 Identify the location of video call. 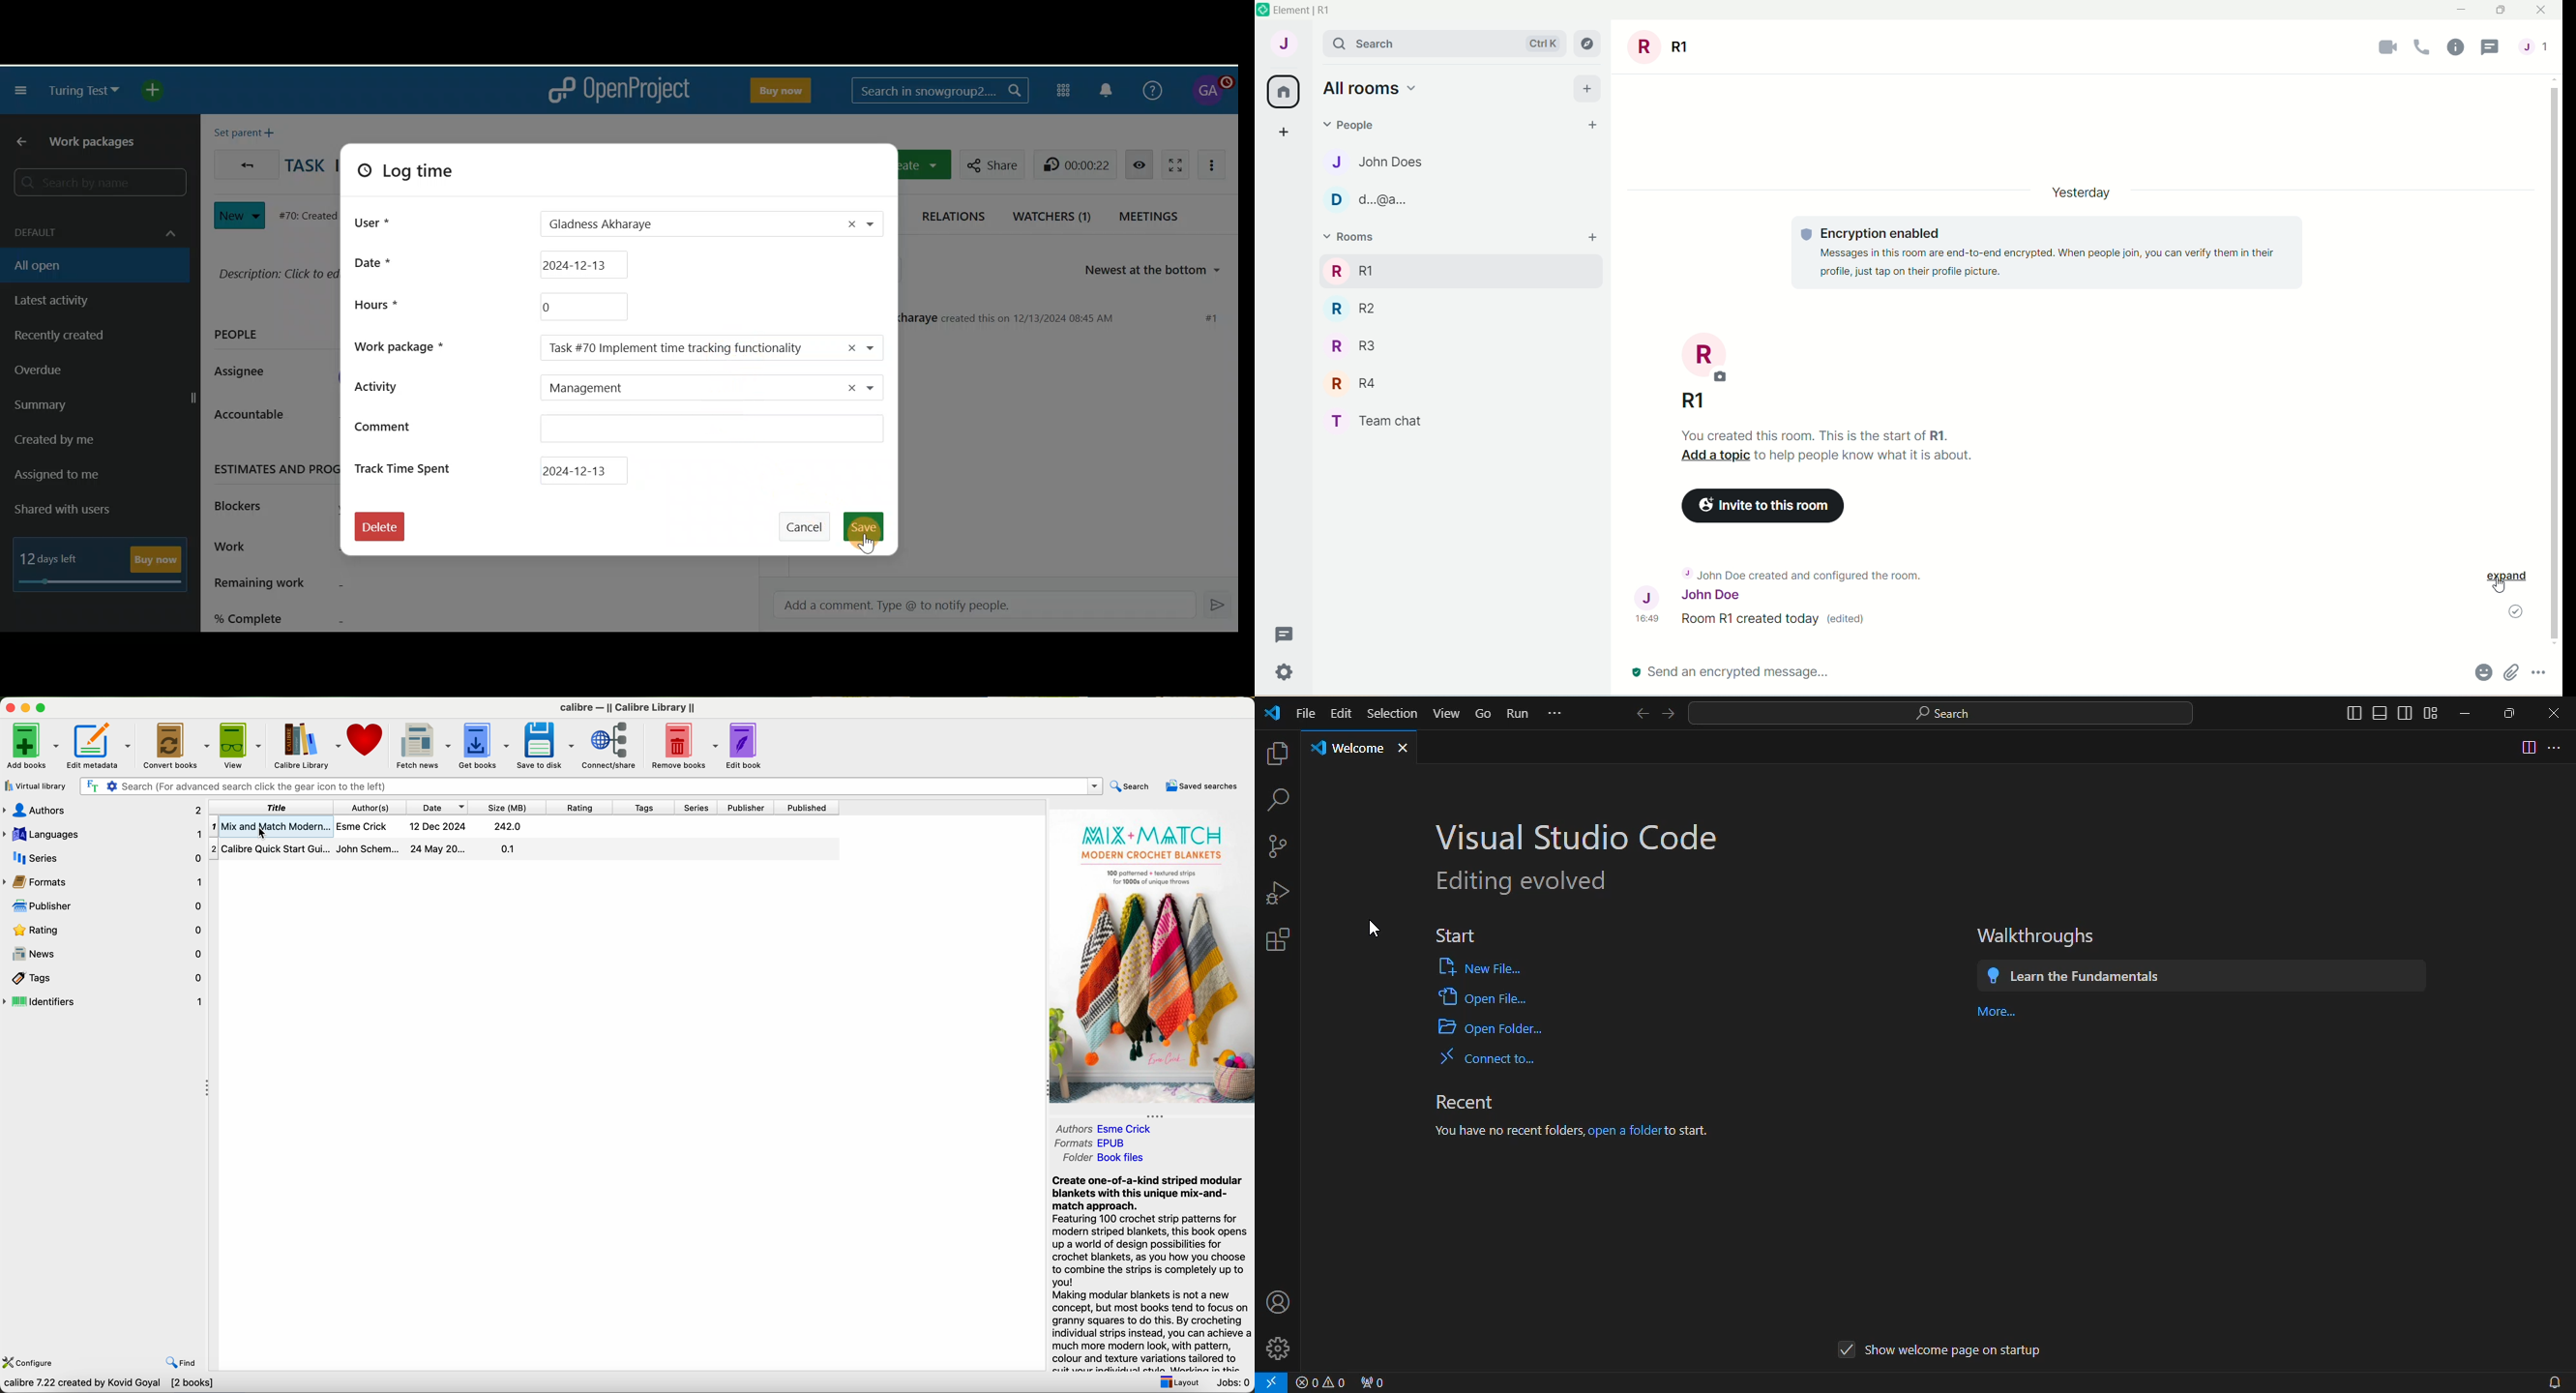
(2385, 49).